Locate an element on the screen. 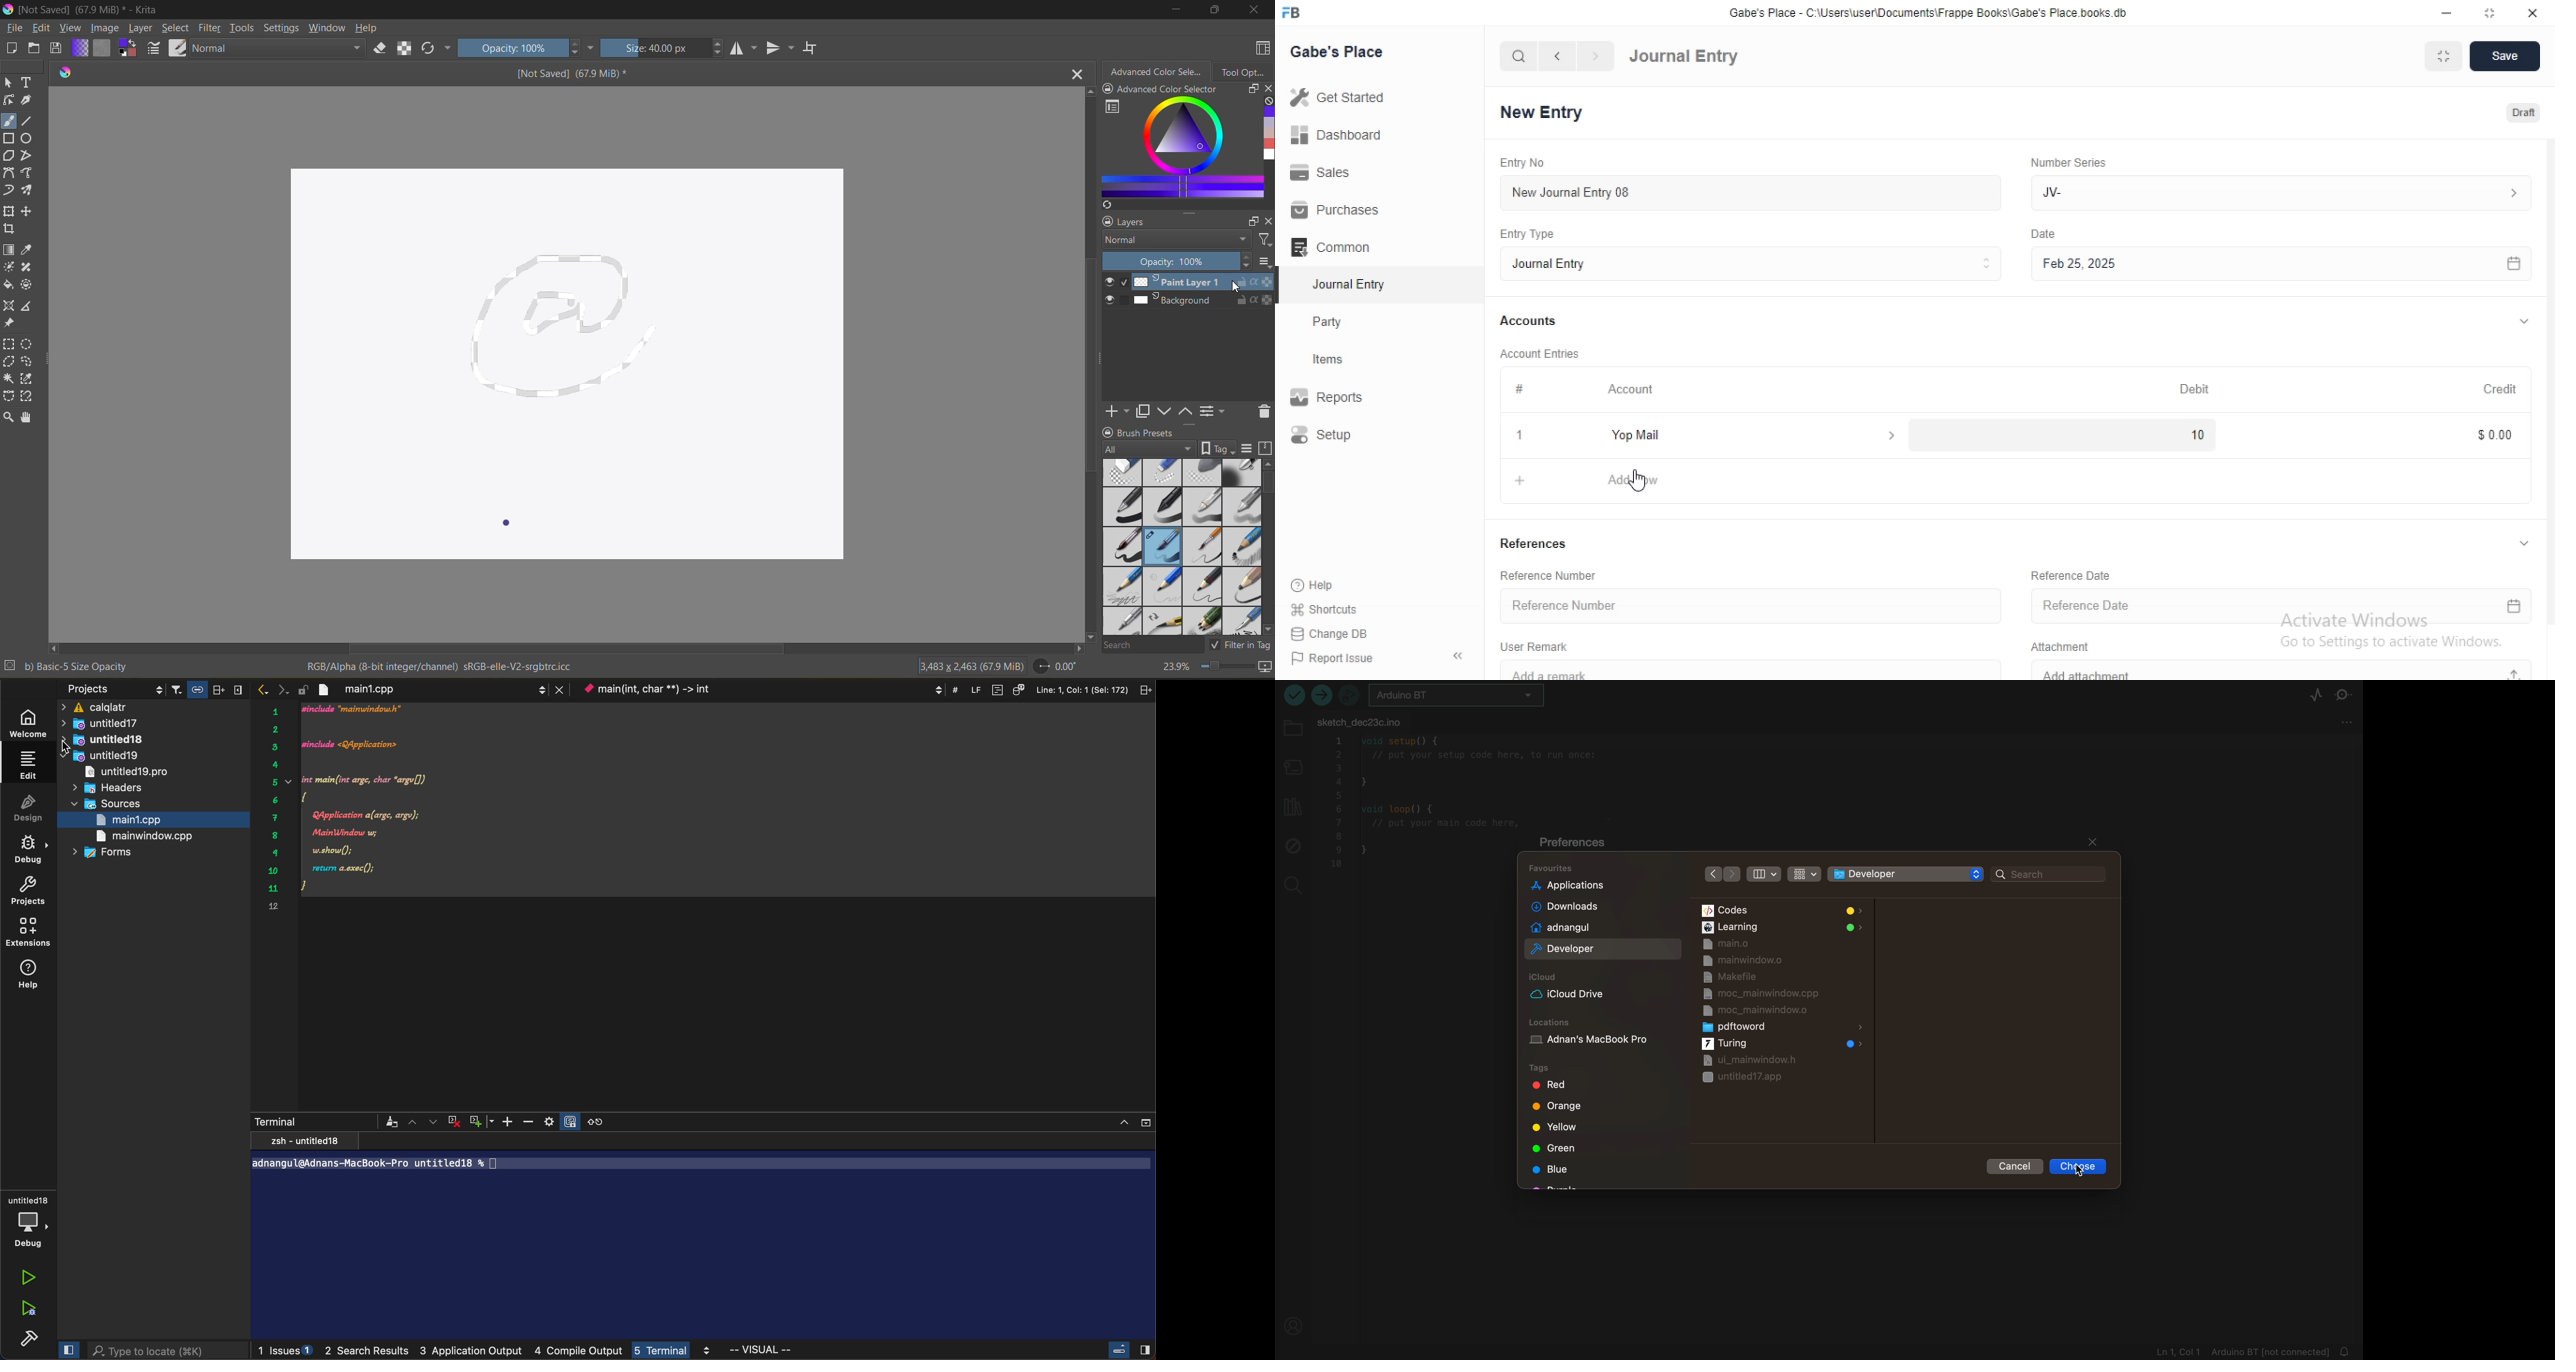  colorize mask is located at coordinates (8, 267).